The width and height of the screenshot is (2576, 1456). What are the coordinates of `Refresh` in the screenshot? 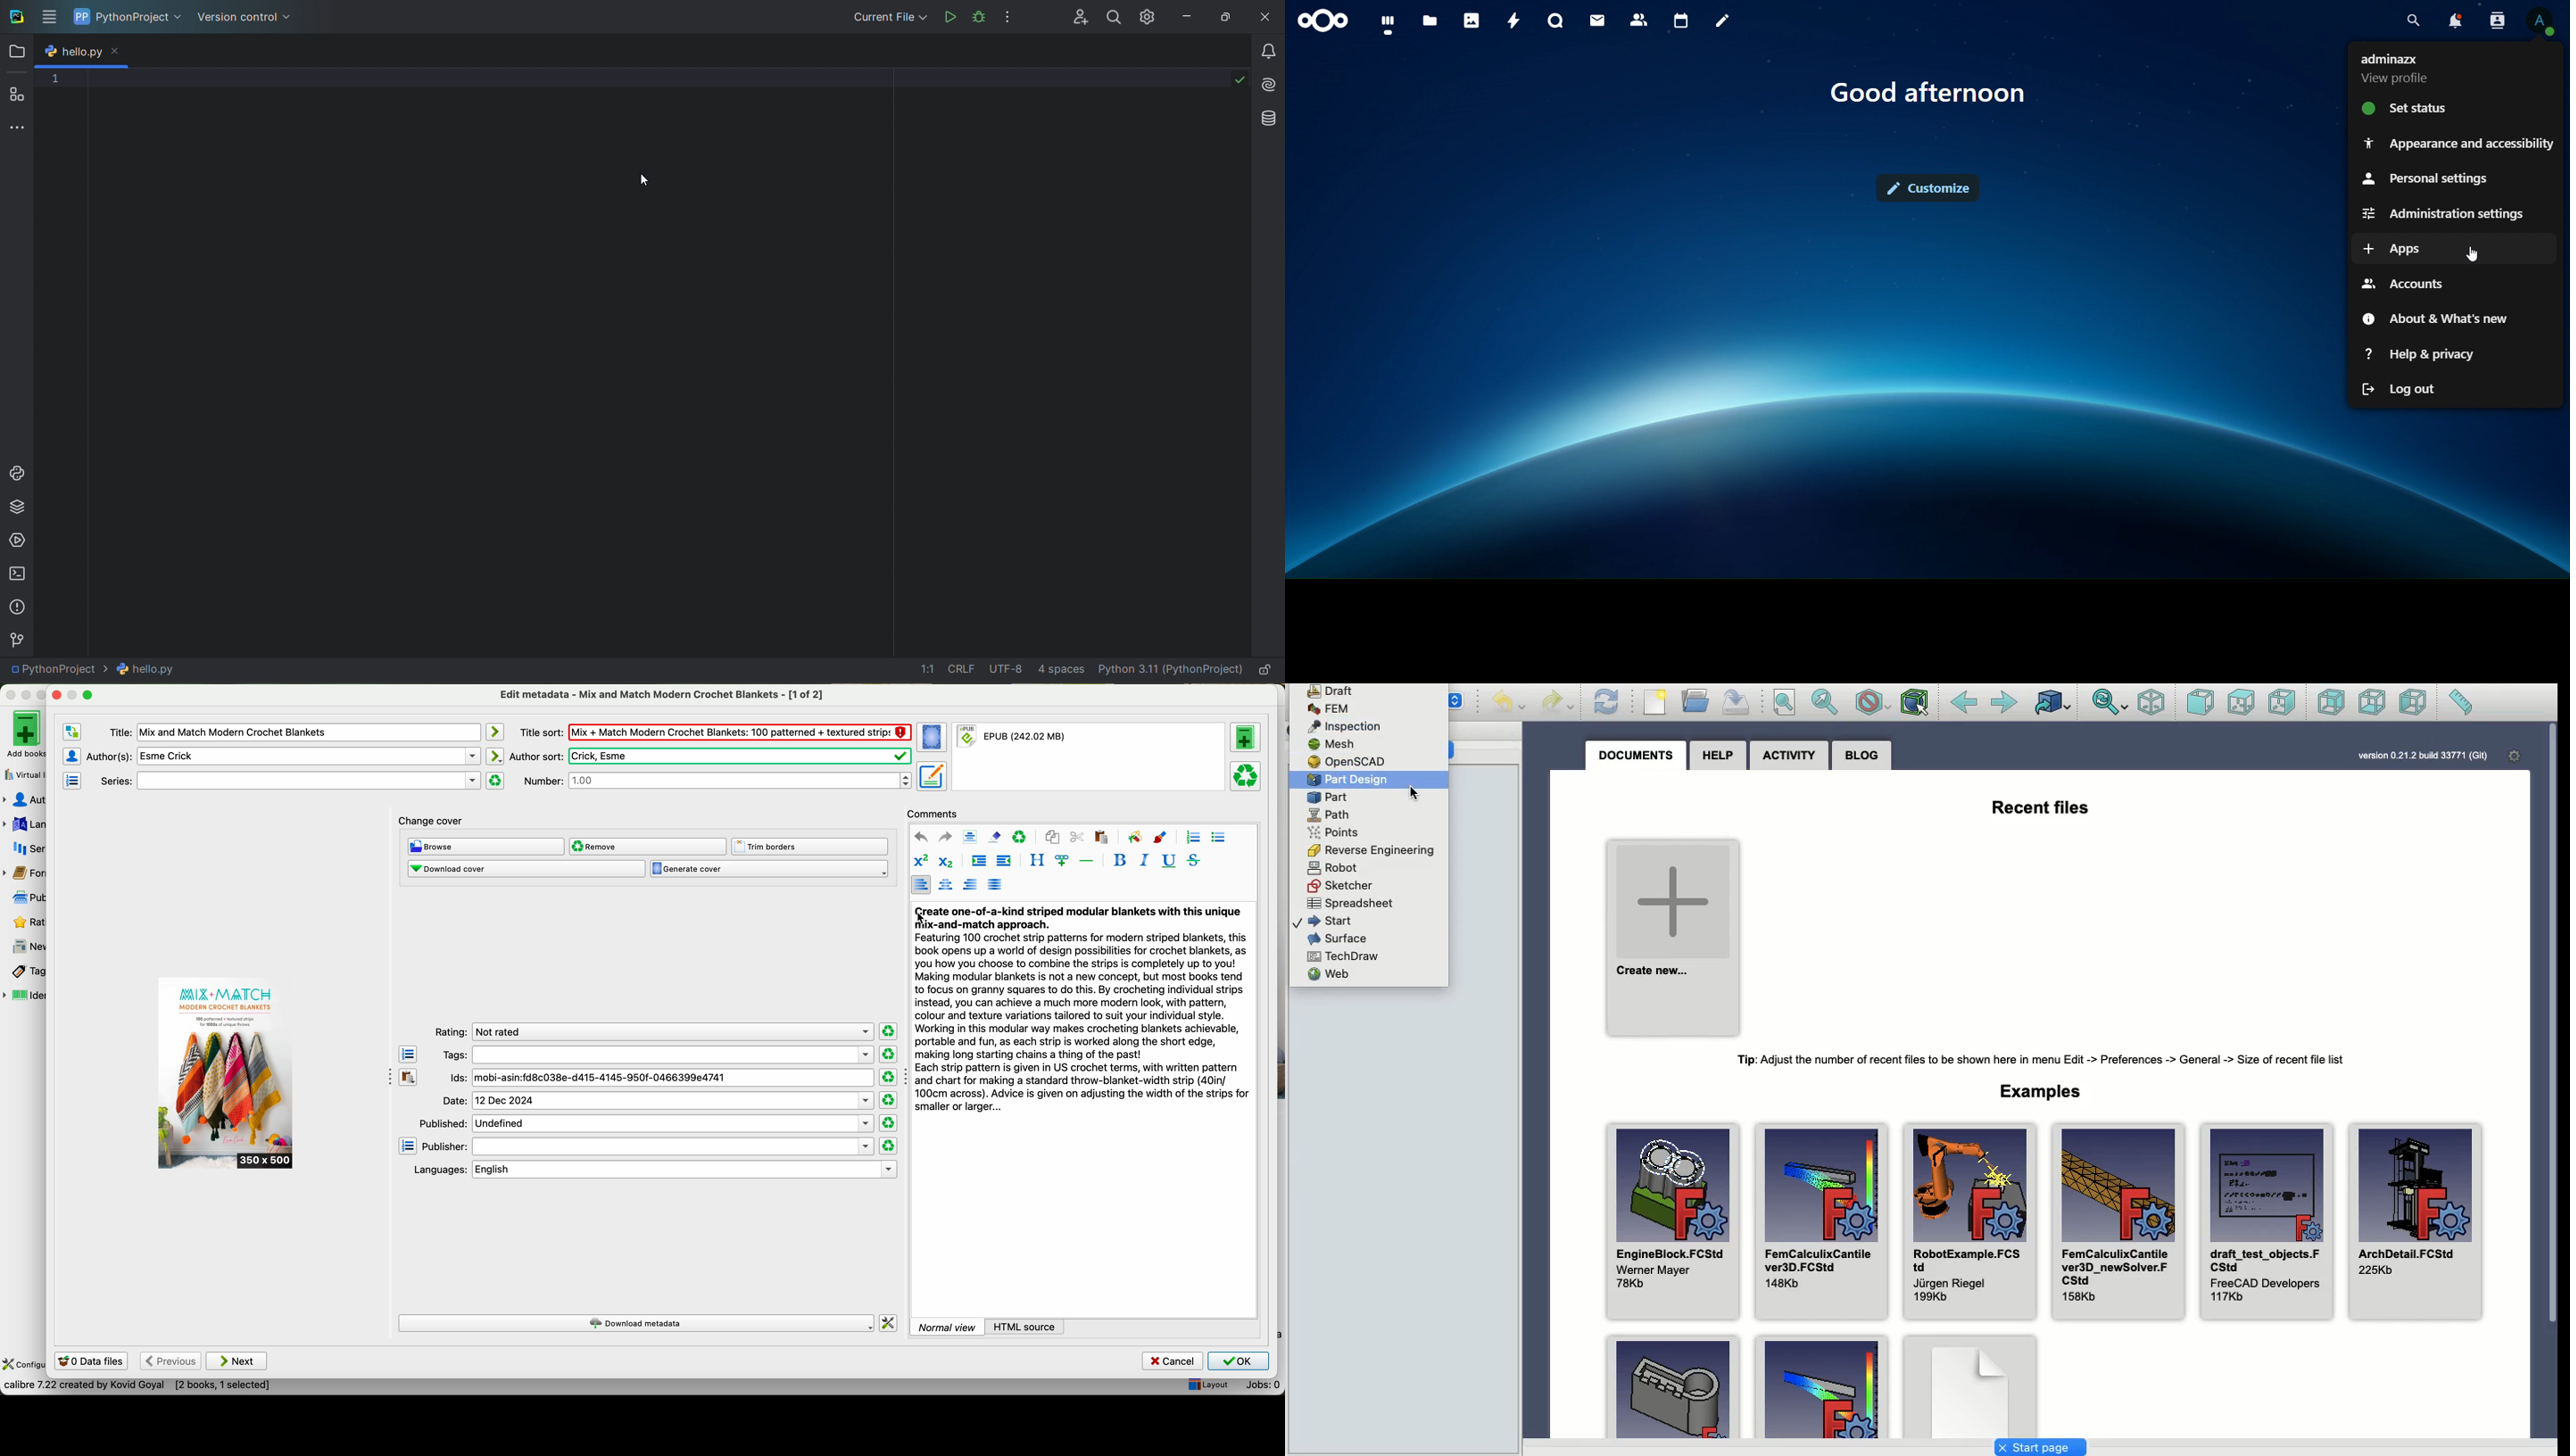 It's located at (1606, 700).